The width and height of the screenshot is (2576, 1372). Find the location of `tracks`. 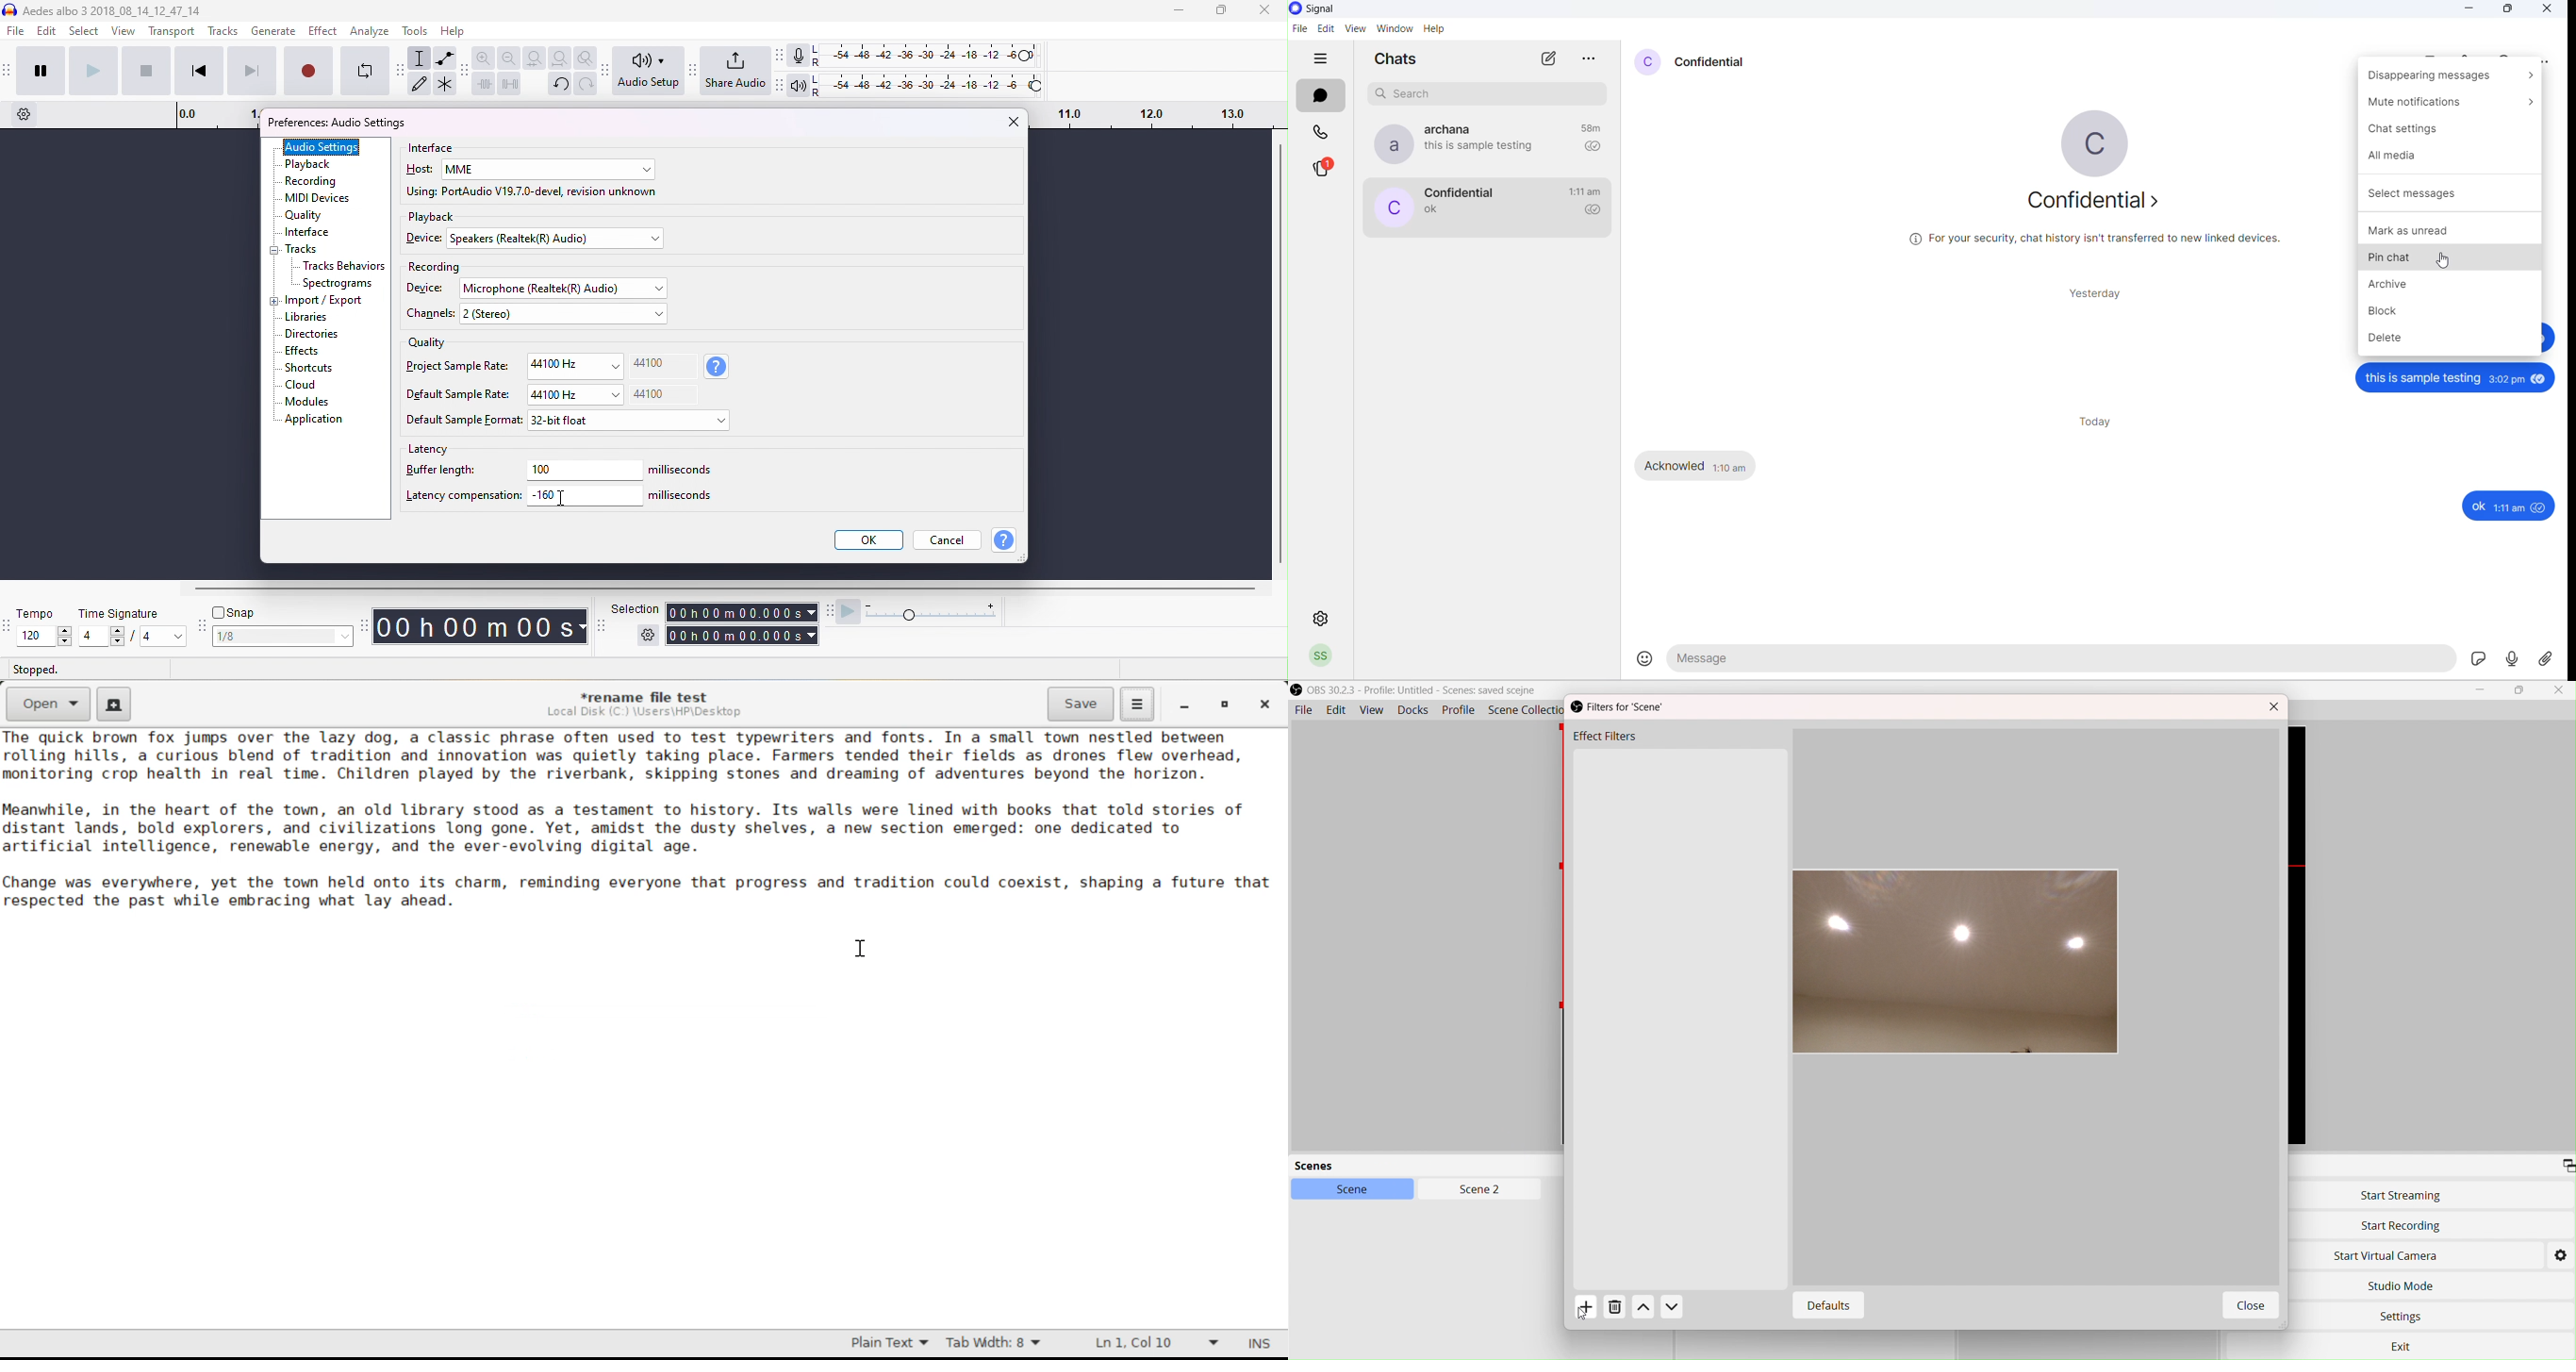

tracks is located at coordinates (302, 250).